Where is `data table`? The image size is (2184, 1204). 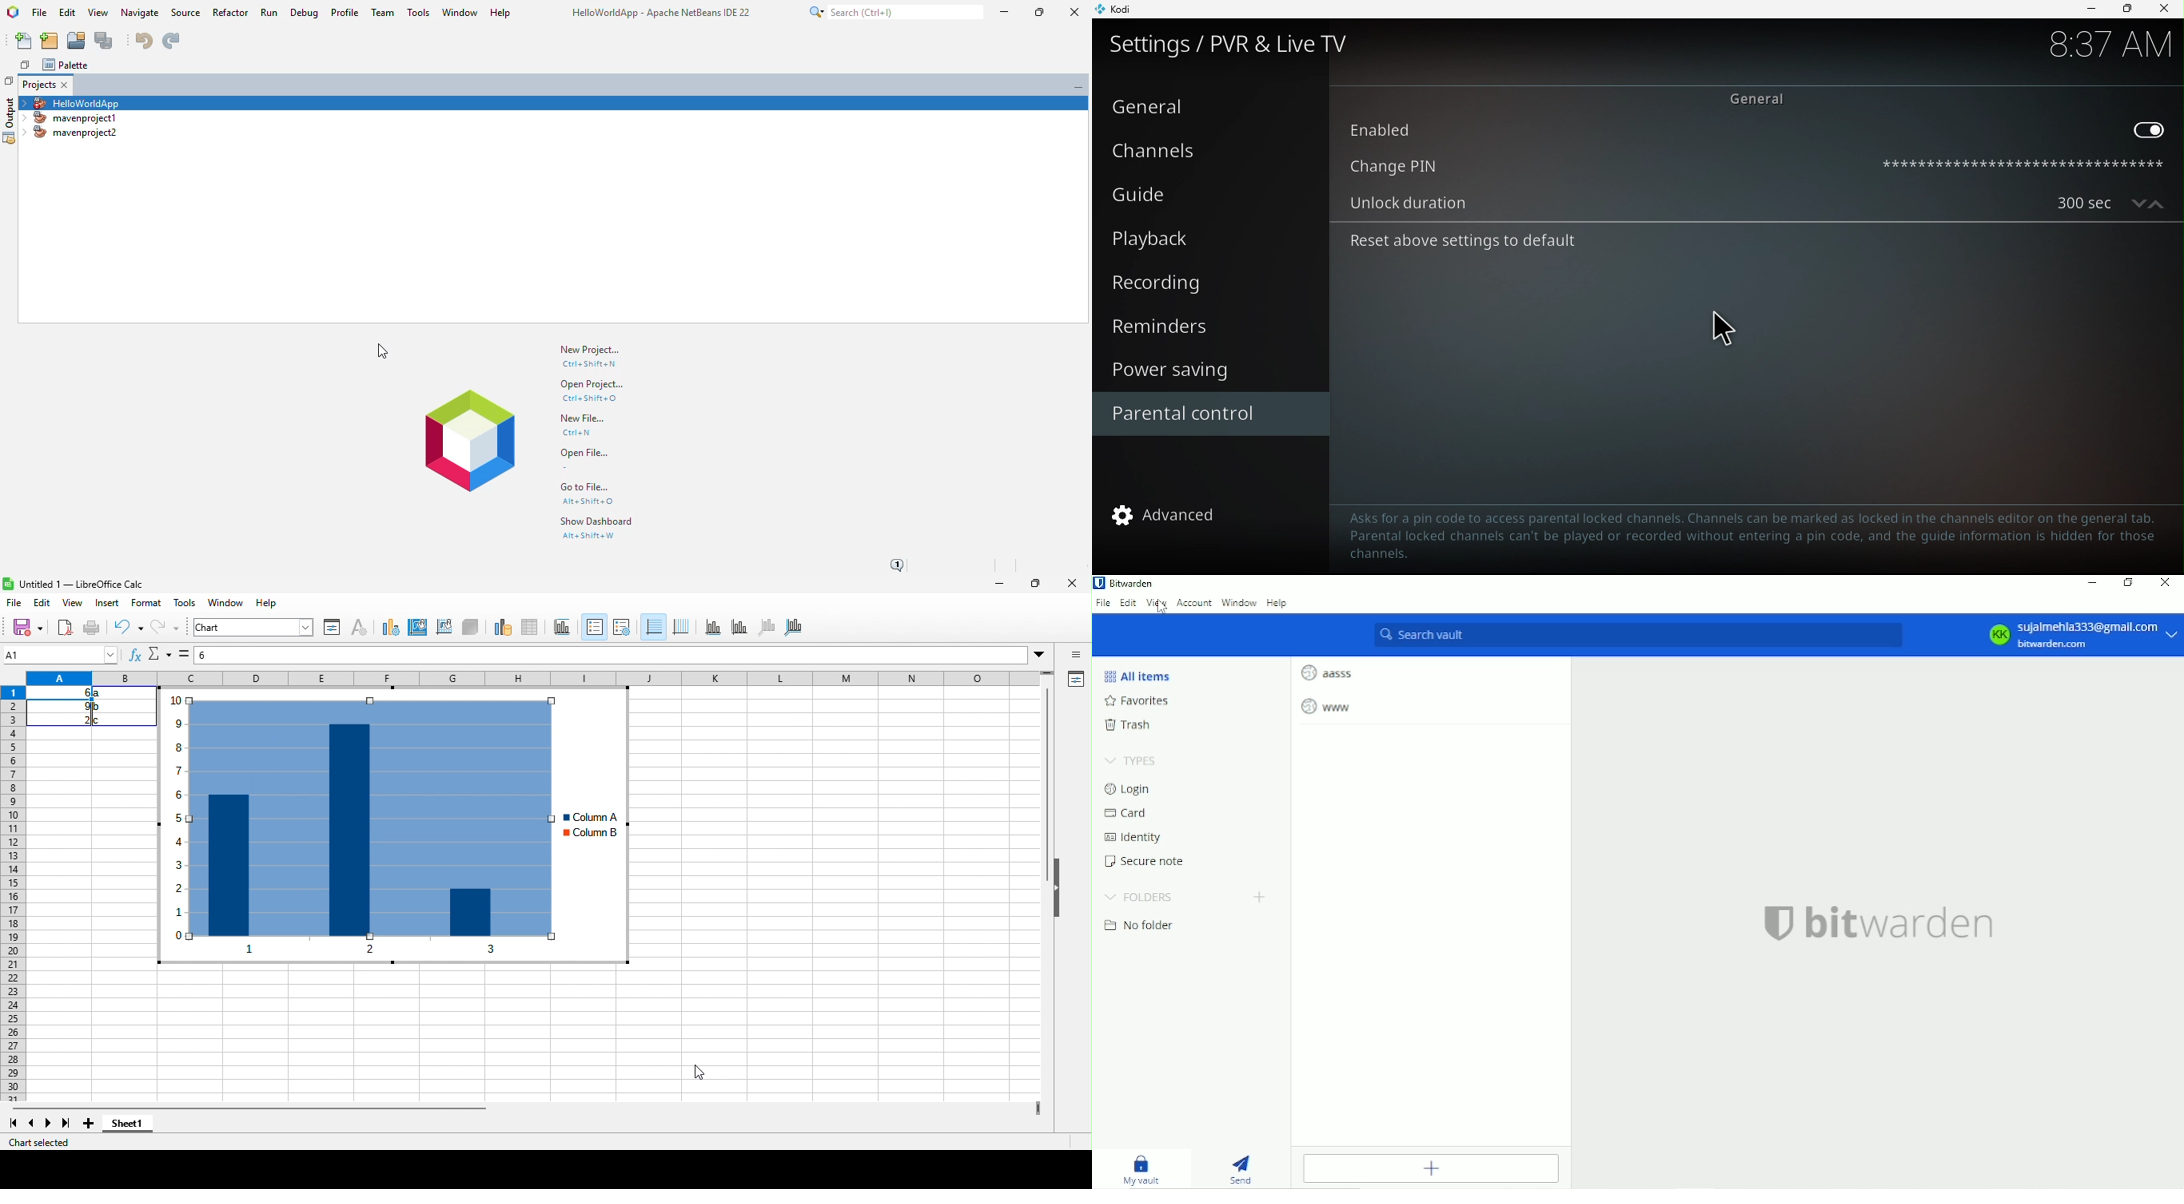
data table is located at coordinates (532, 628).